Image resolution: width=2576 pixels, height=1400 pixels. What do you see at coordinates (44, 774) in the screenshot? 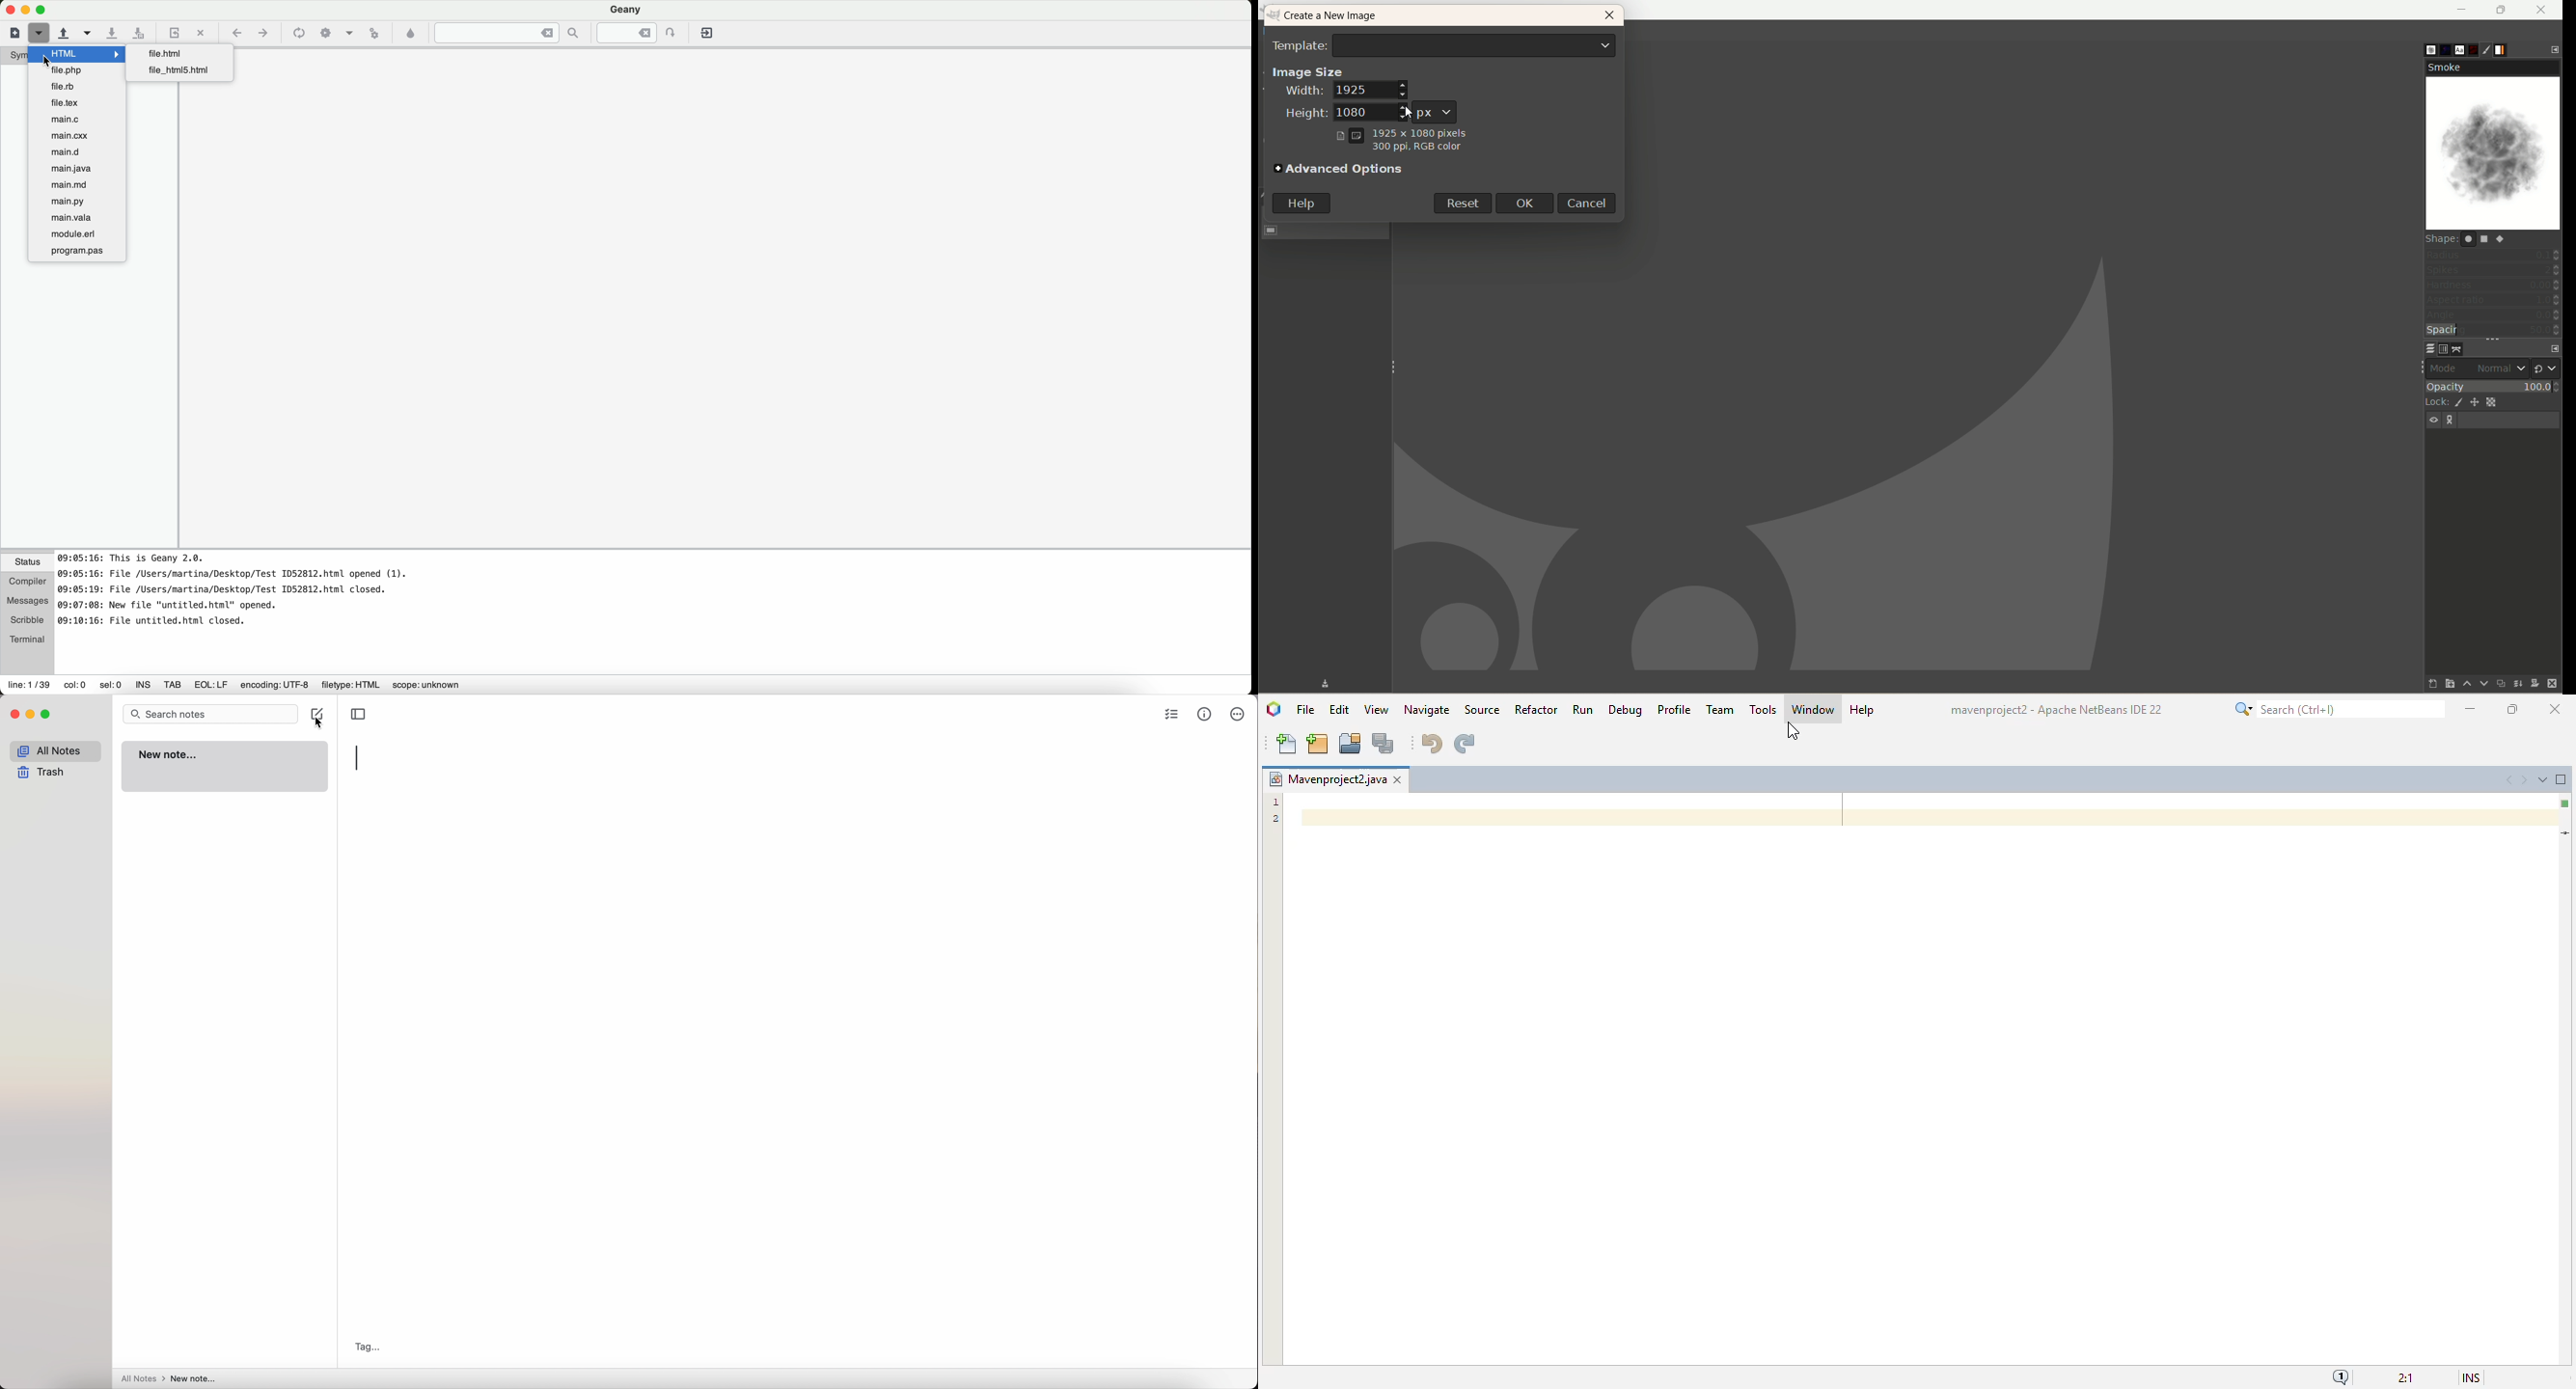
I see `trash` at bounding box center [44, 774].